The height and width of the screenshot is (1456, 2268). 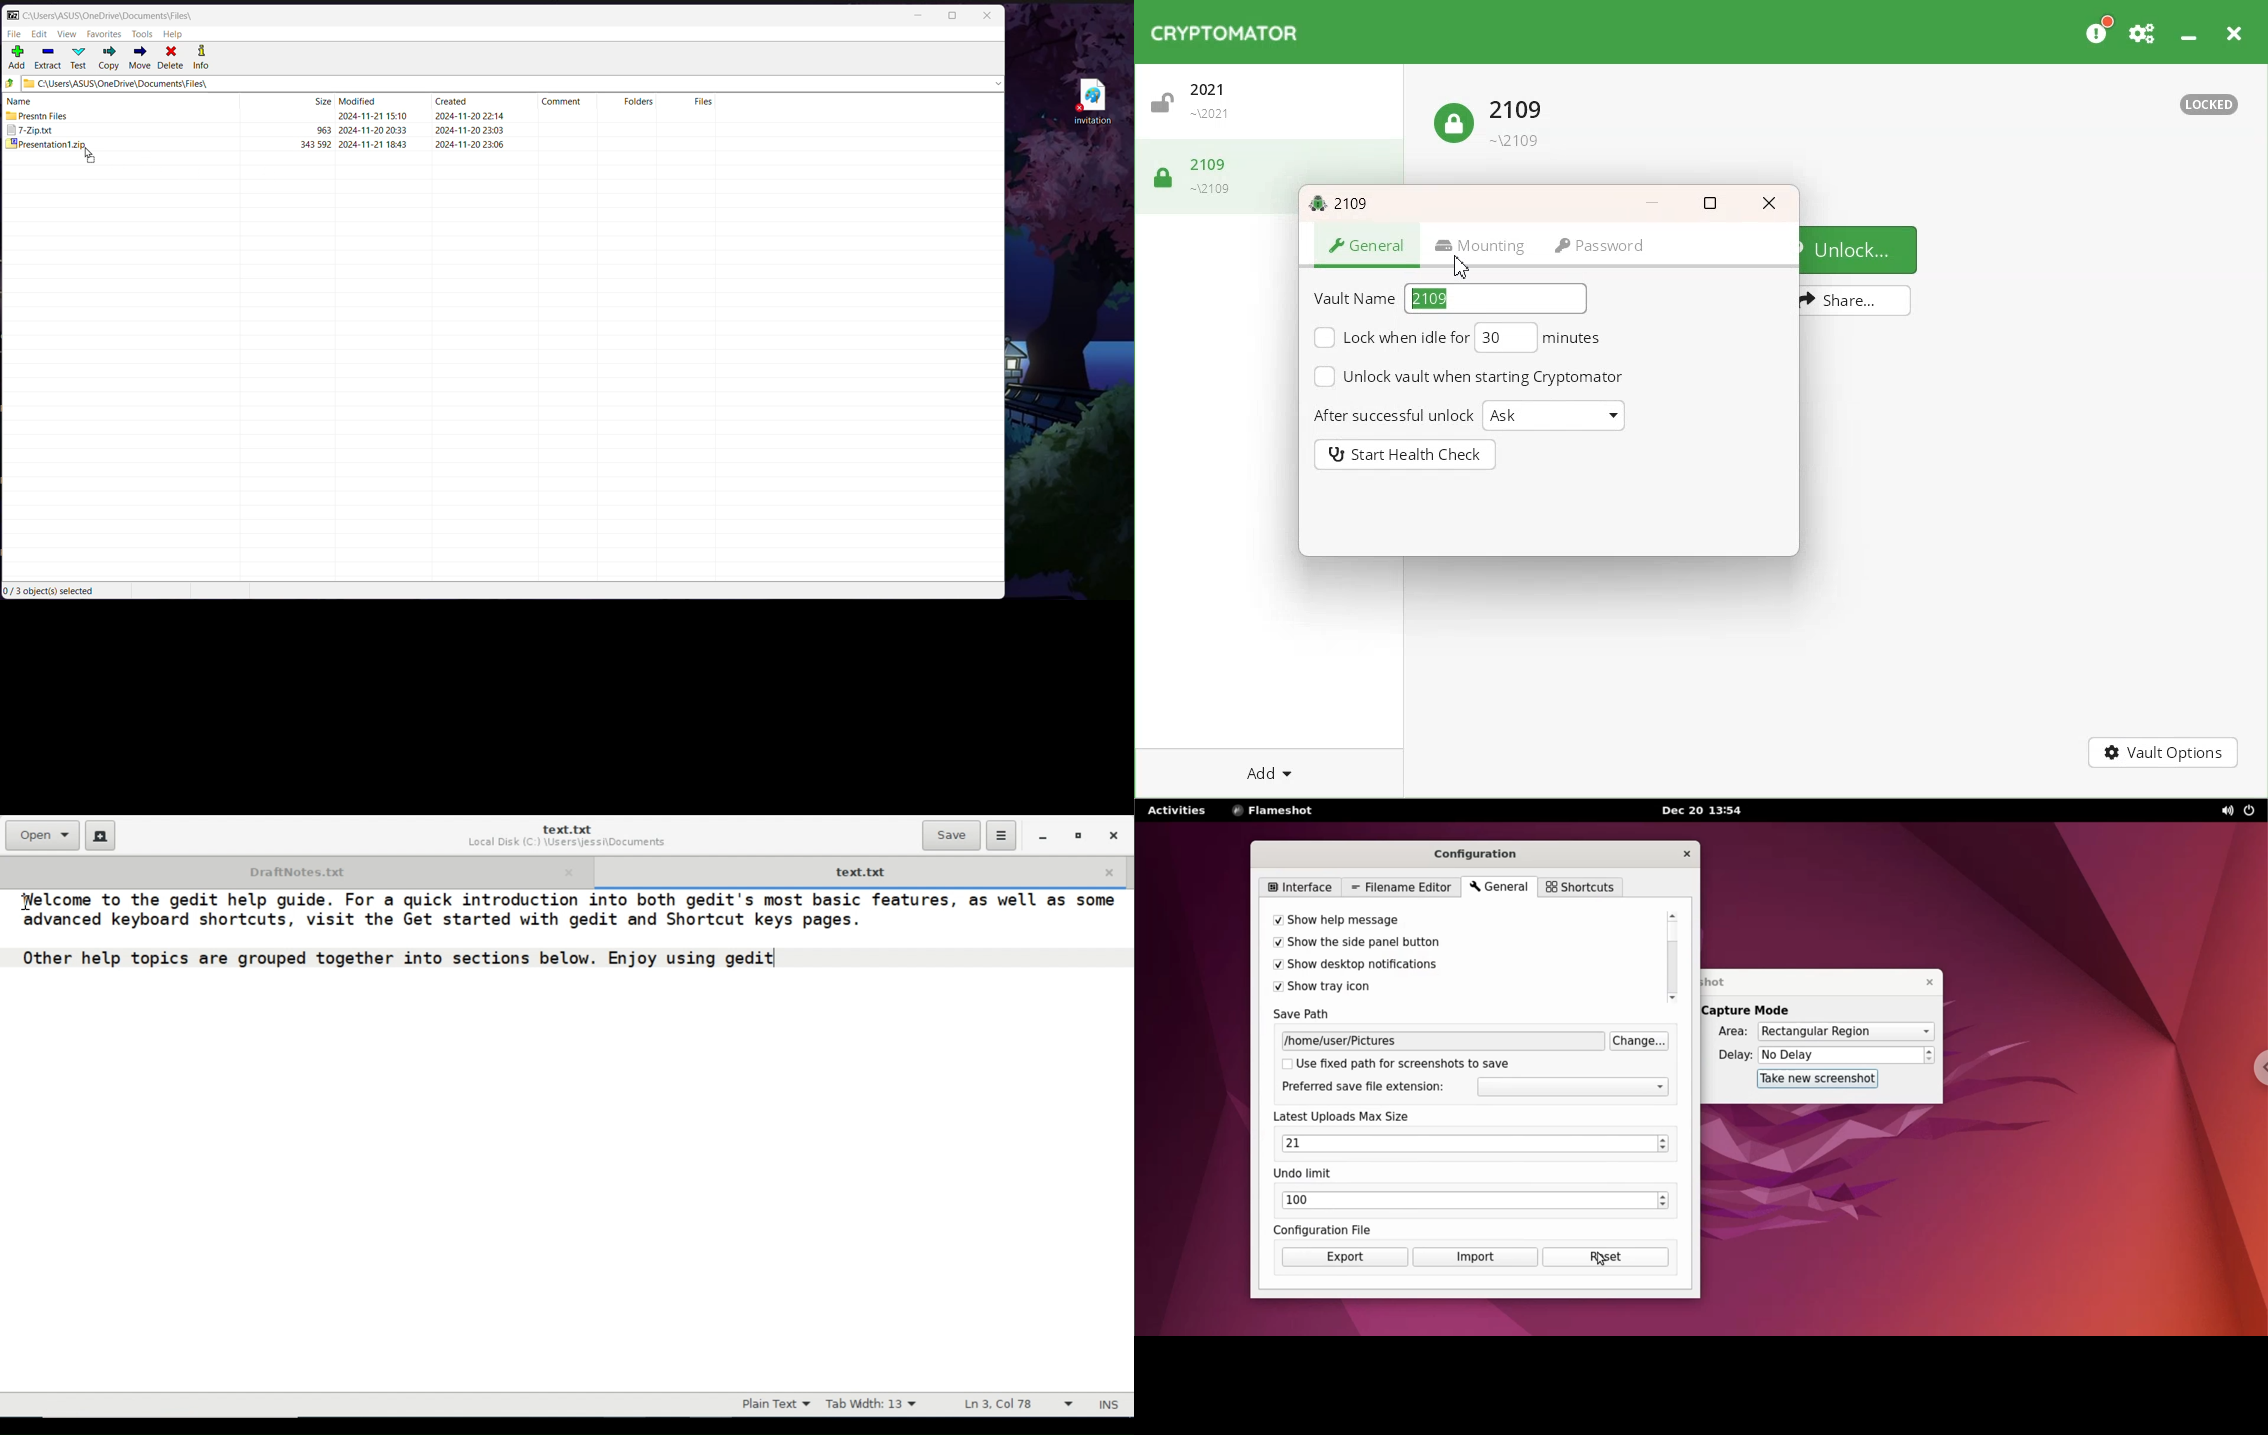 I want to click on Dec 20 13:54, so click(x=1709, y=812).